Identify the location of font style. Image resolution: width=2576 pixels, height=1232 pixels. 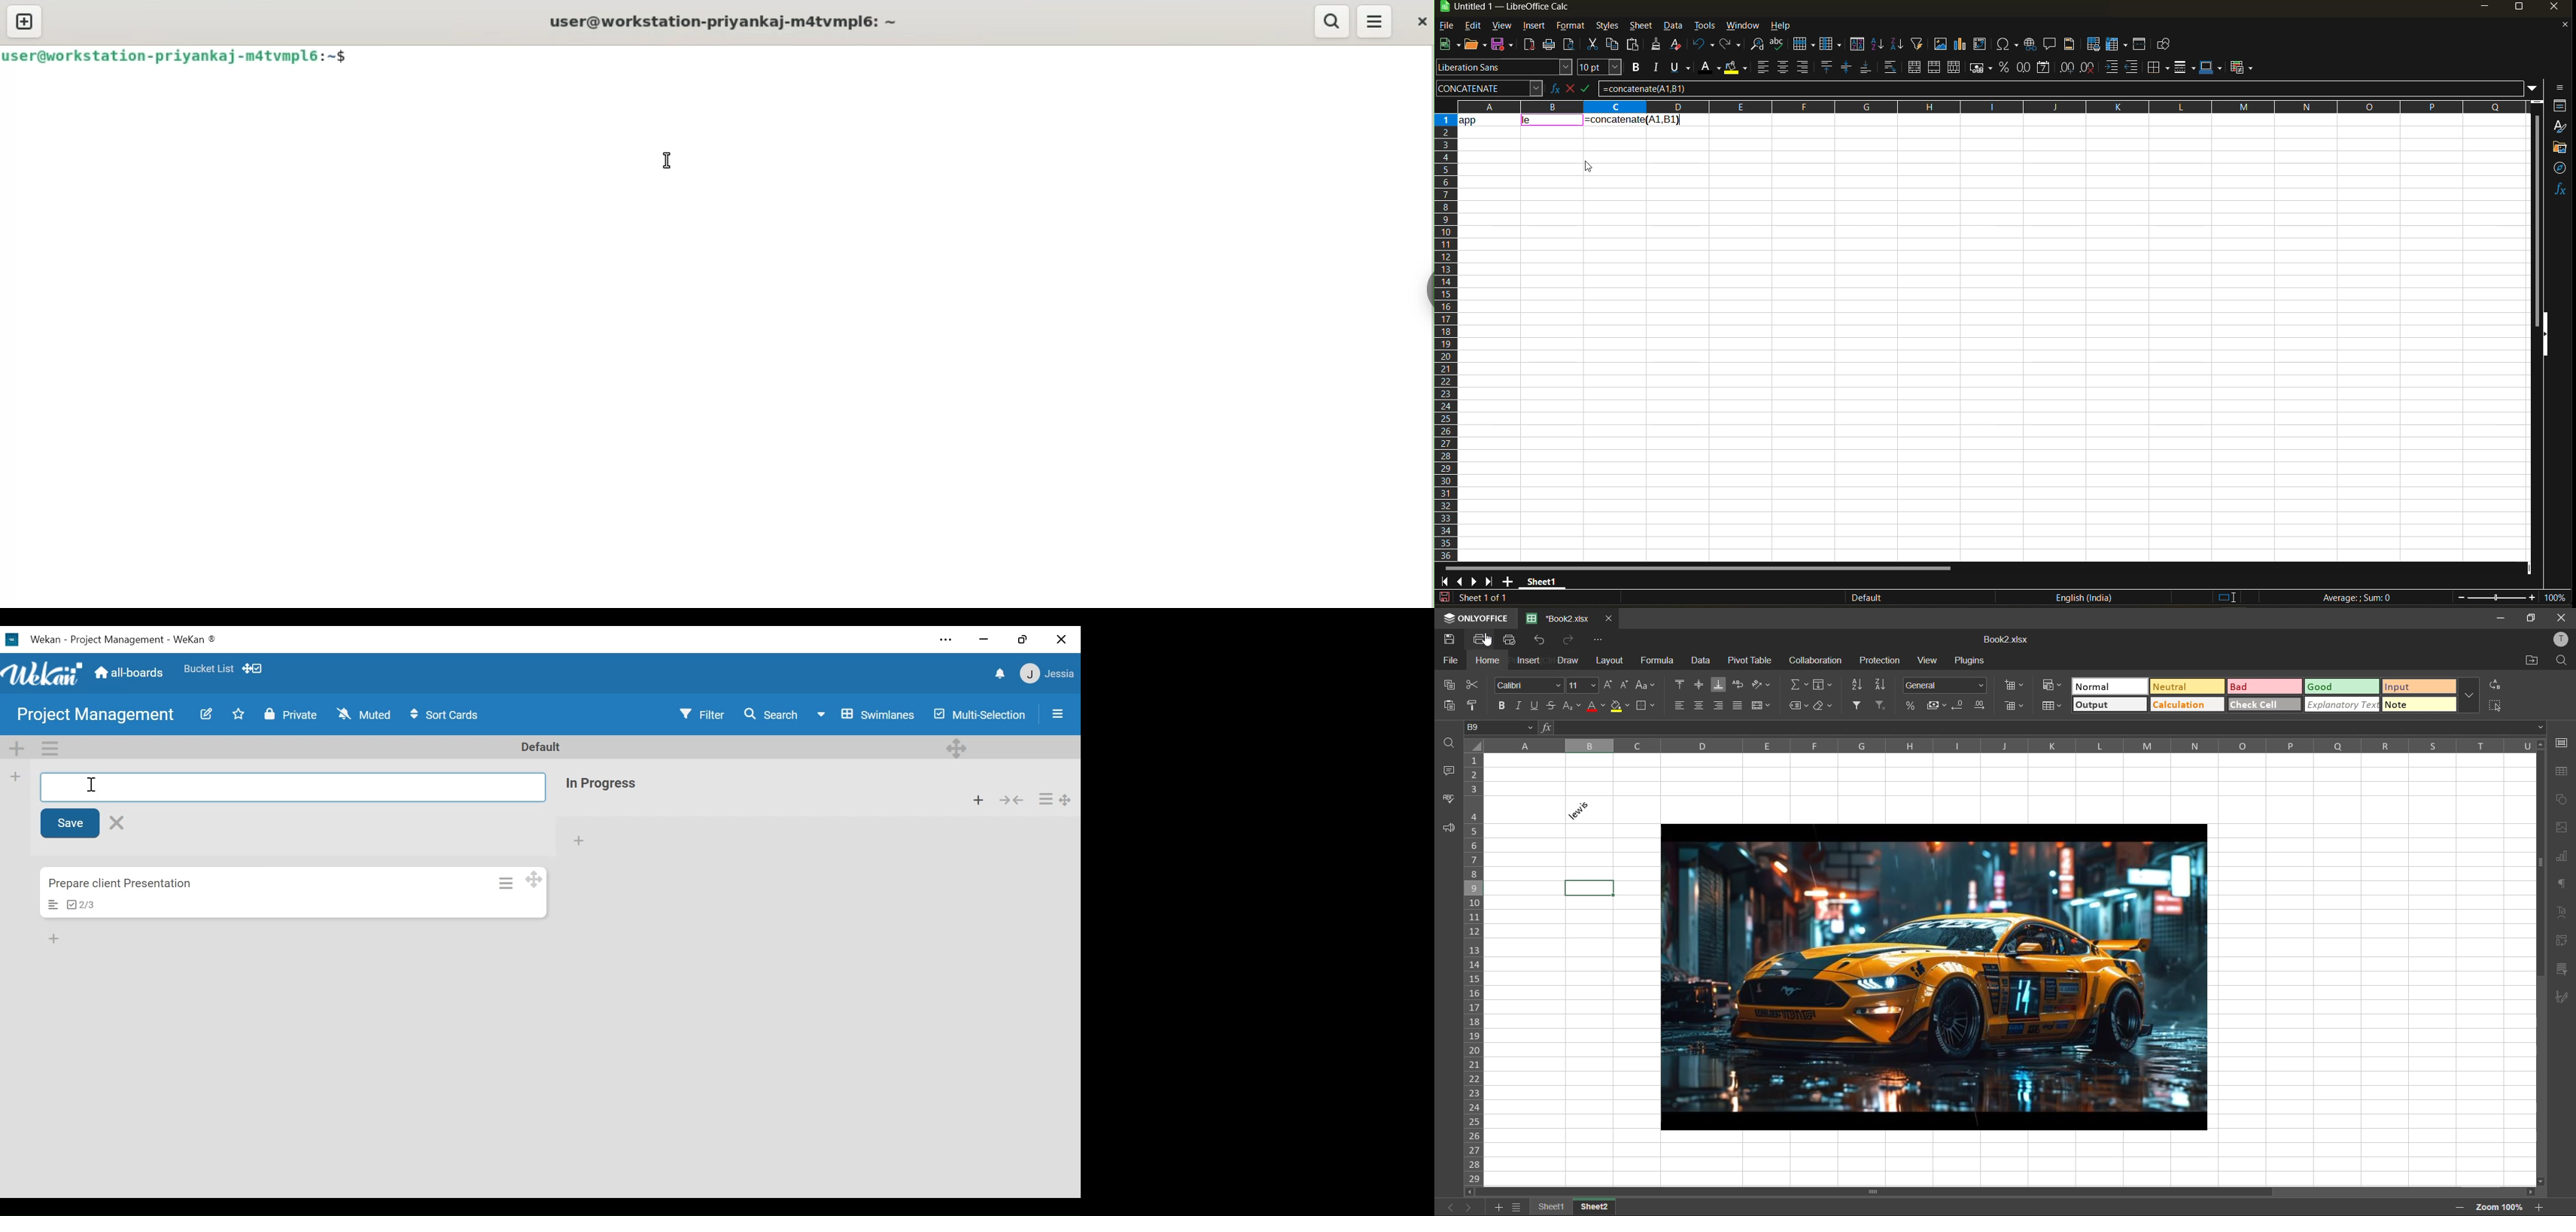
(1529, 684).